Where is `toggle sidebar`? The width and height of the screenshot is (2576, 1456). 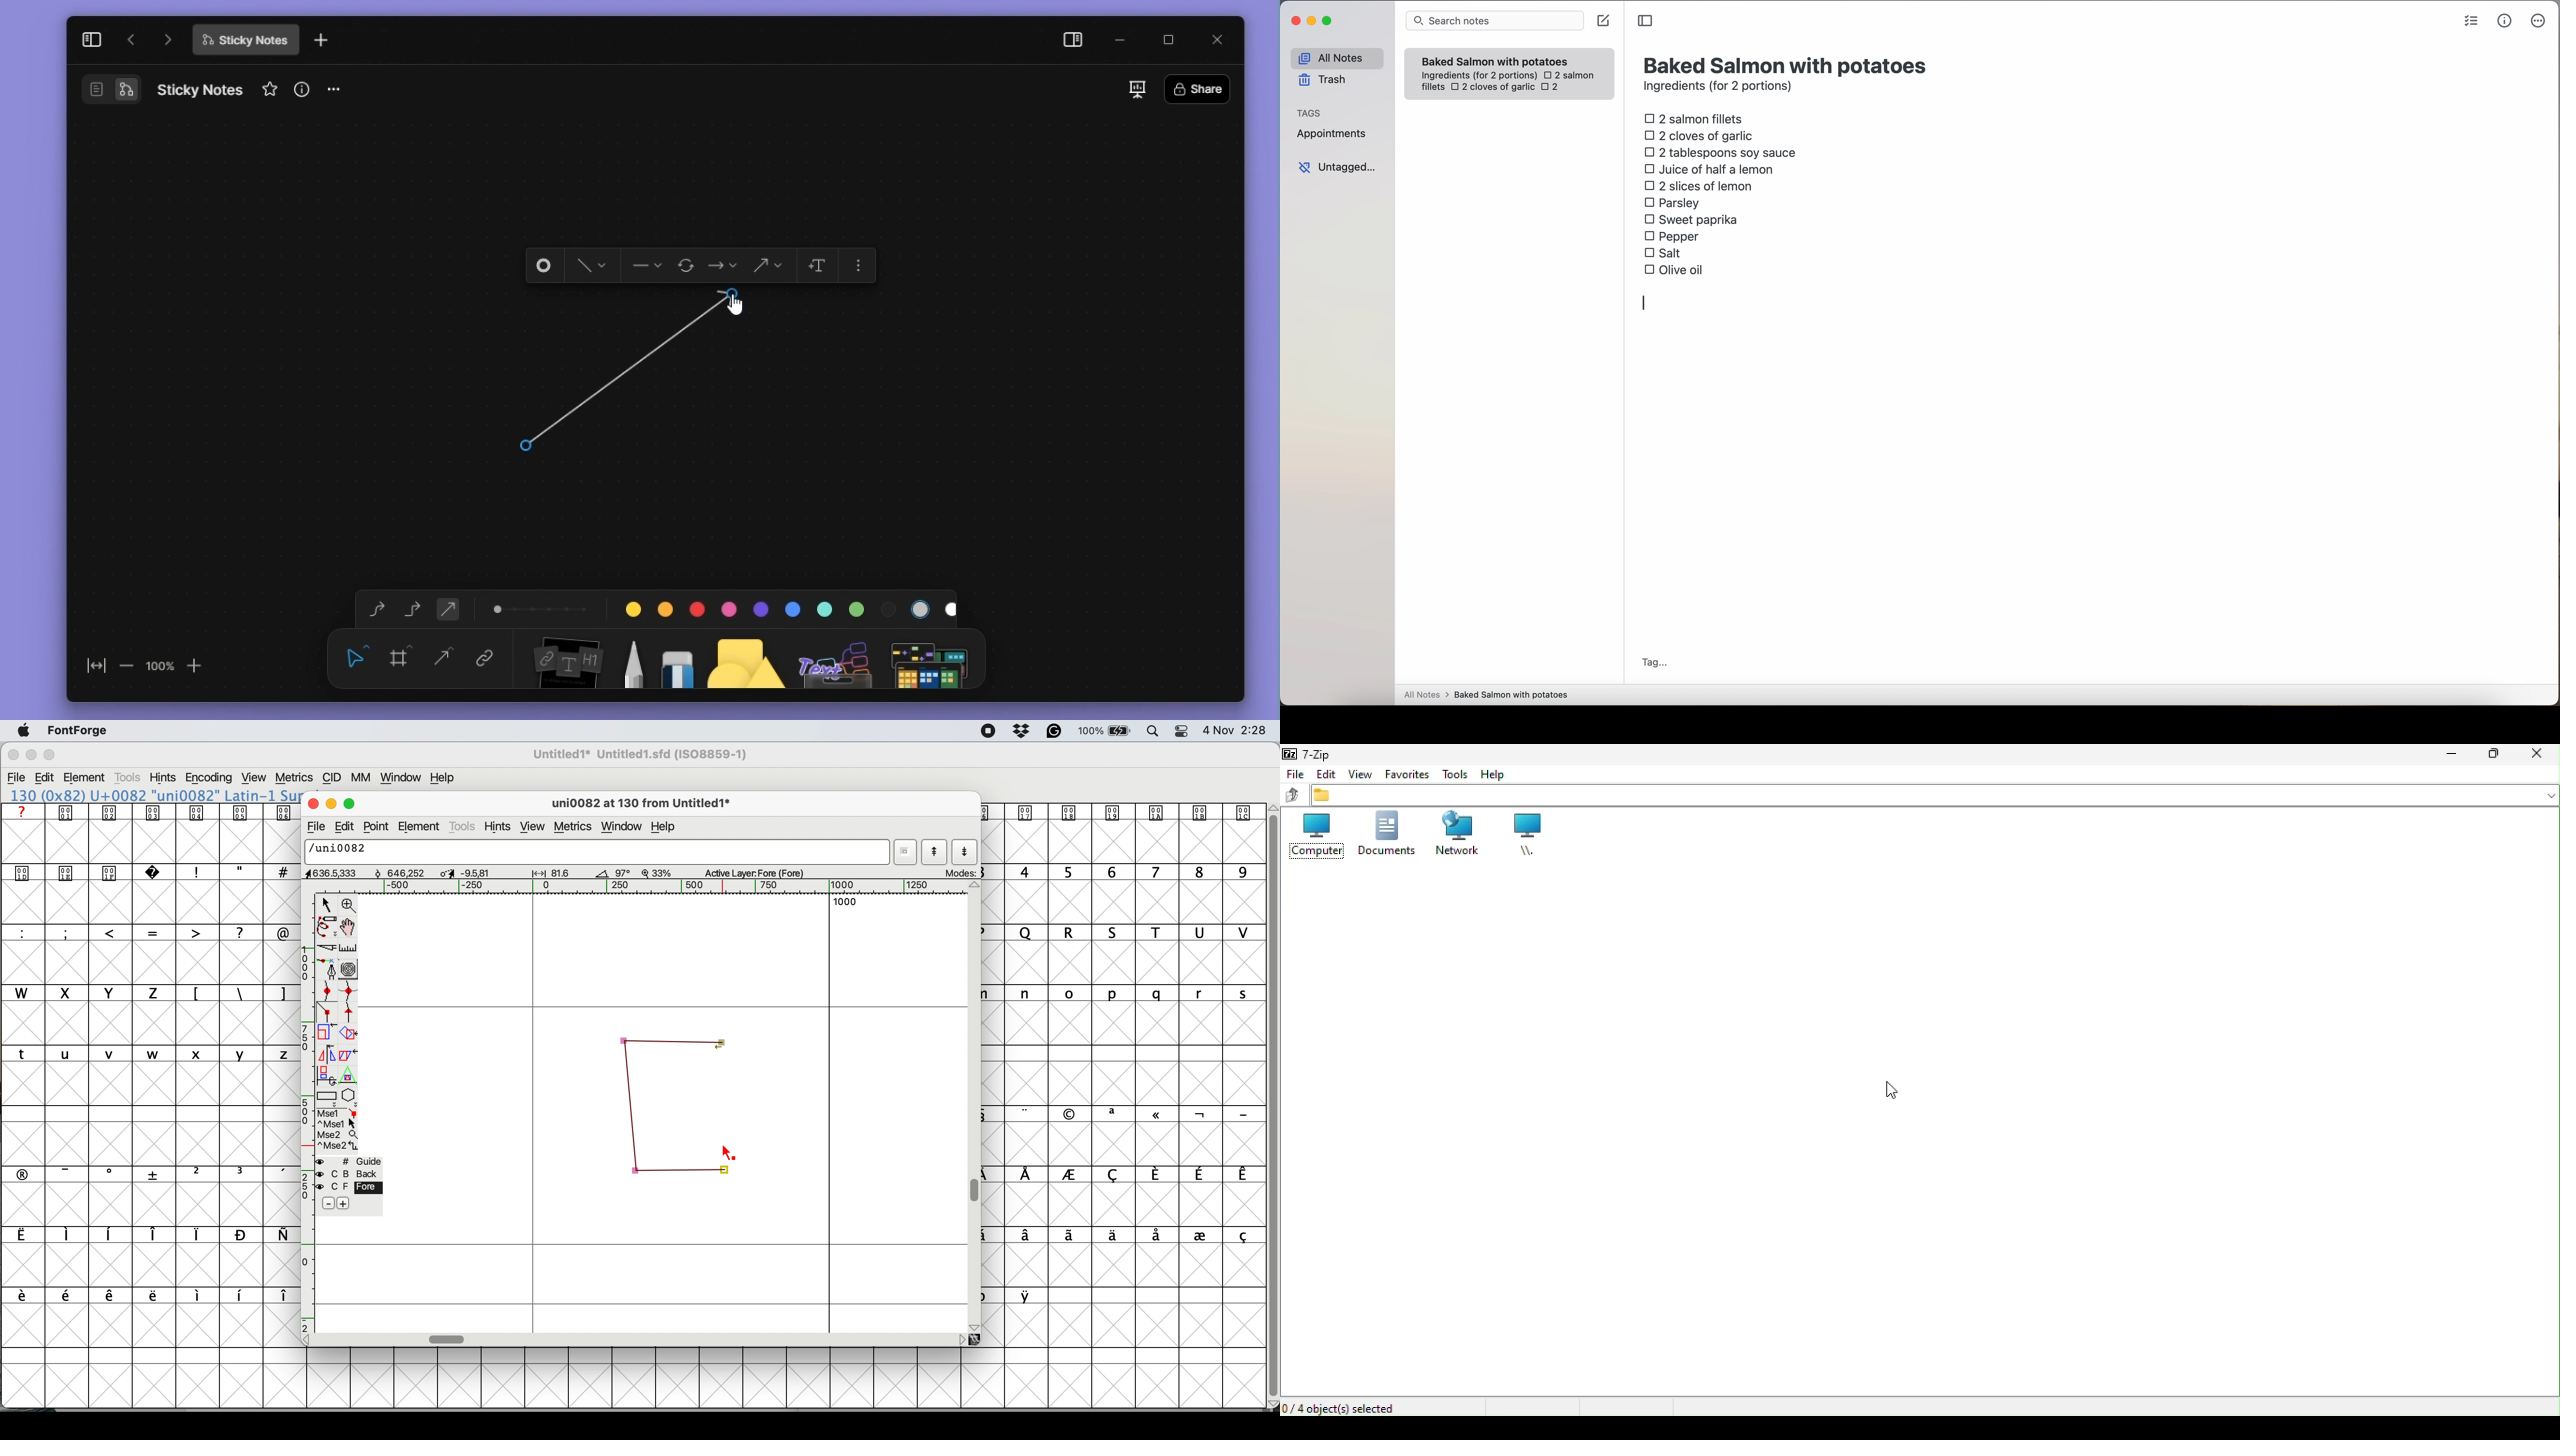 toggle sidebar is located at coordinates (1646, 21).